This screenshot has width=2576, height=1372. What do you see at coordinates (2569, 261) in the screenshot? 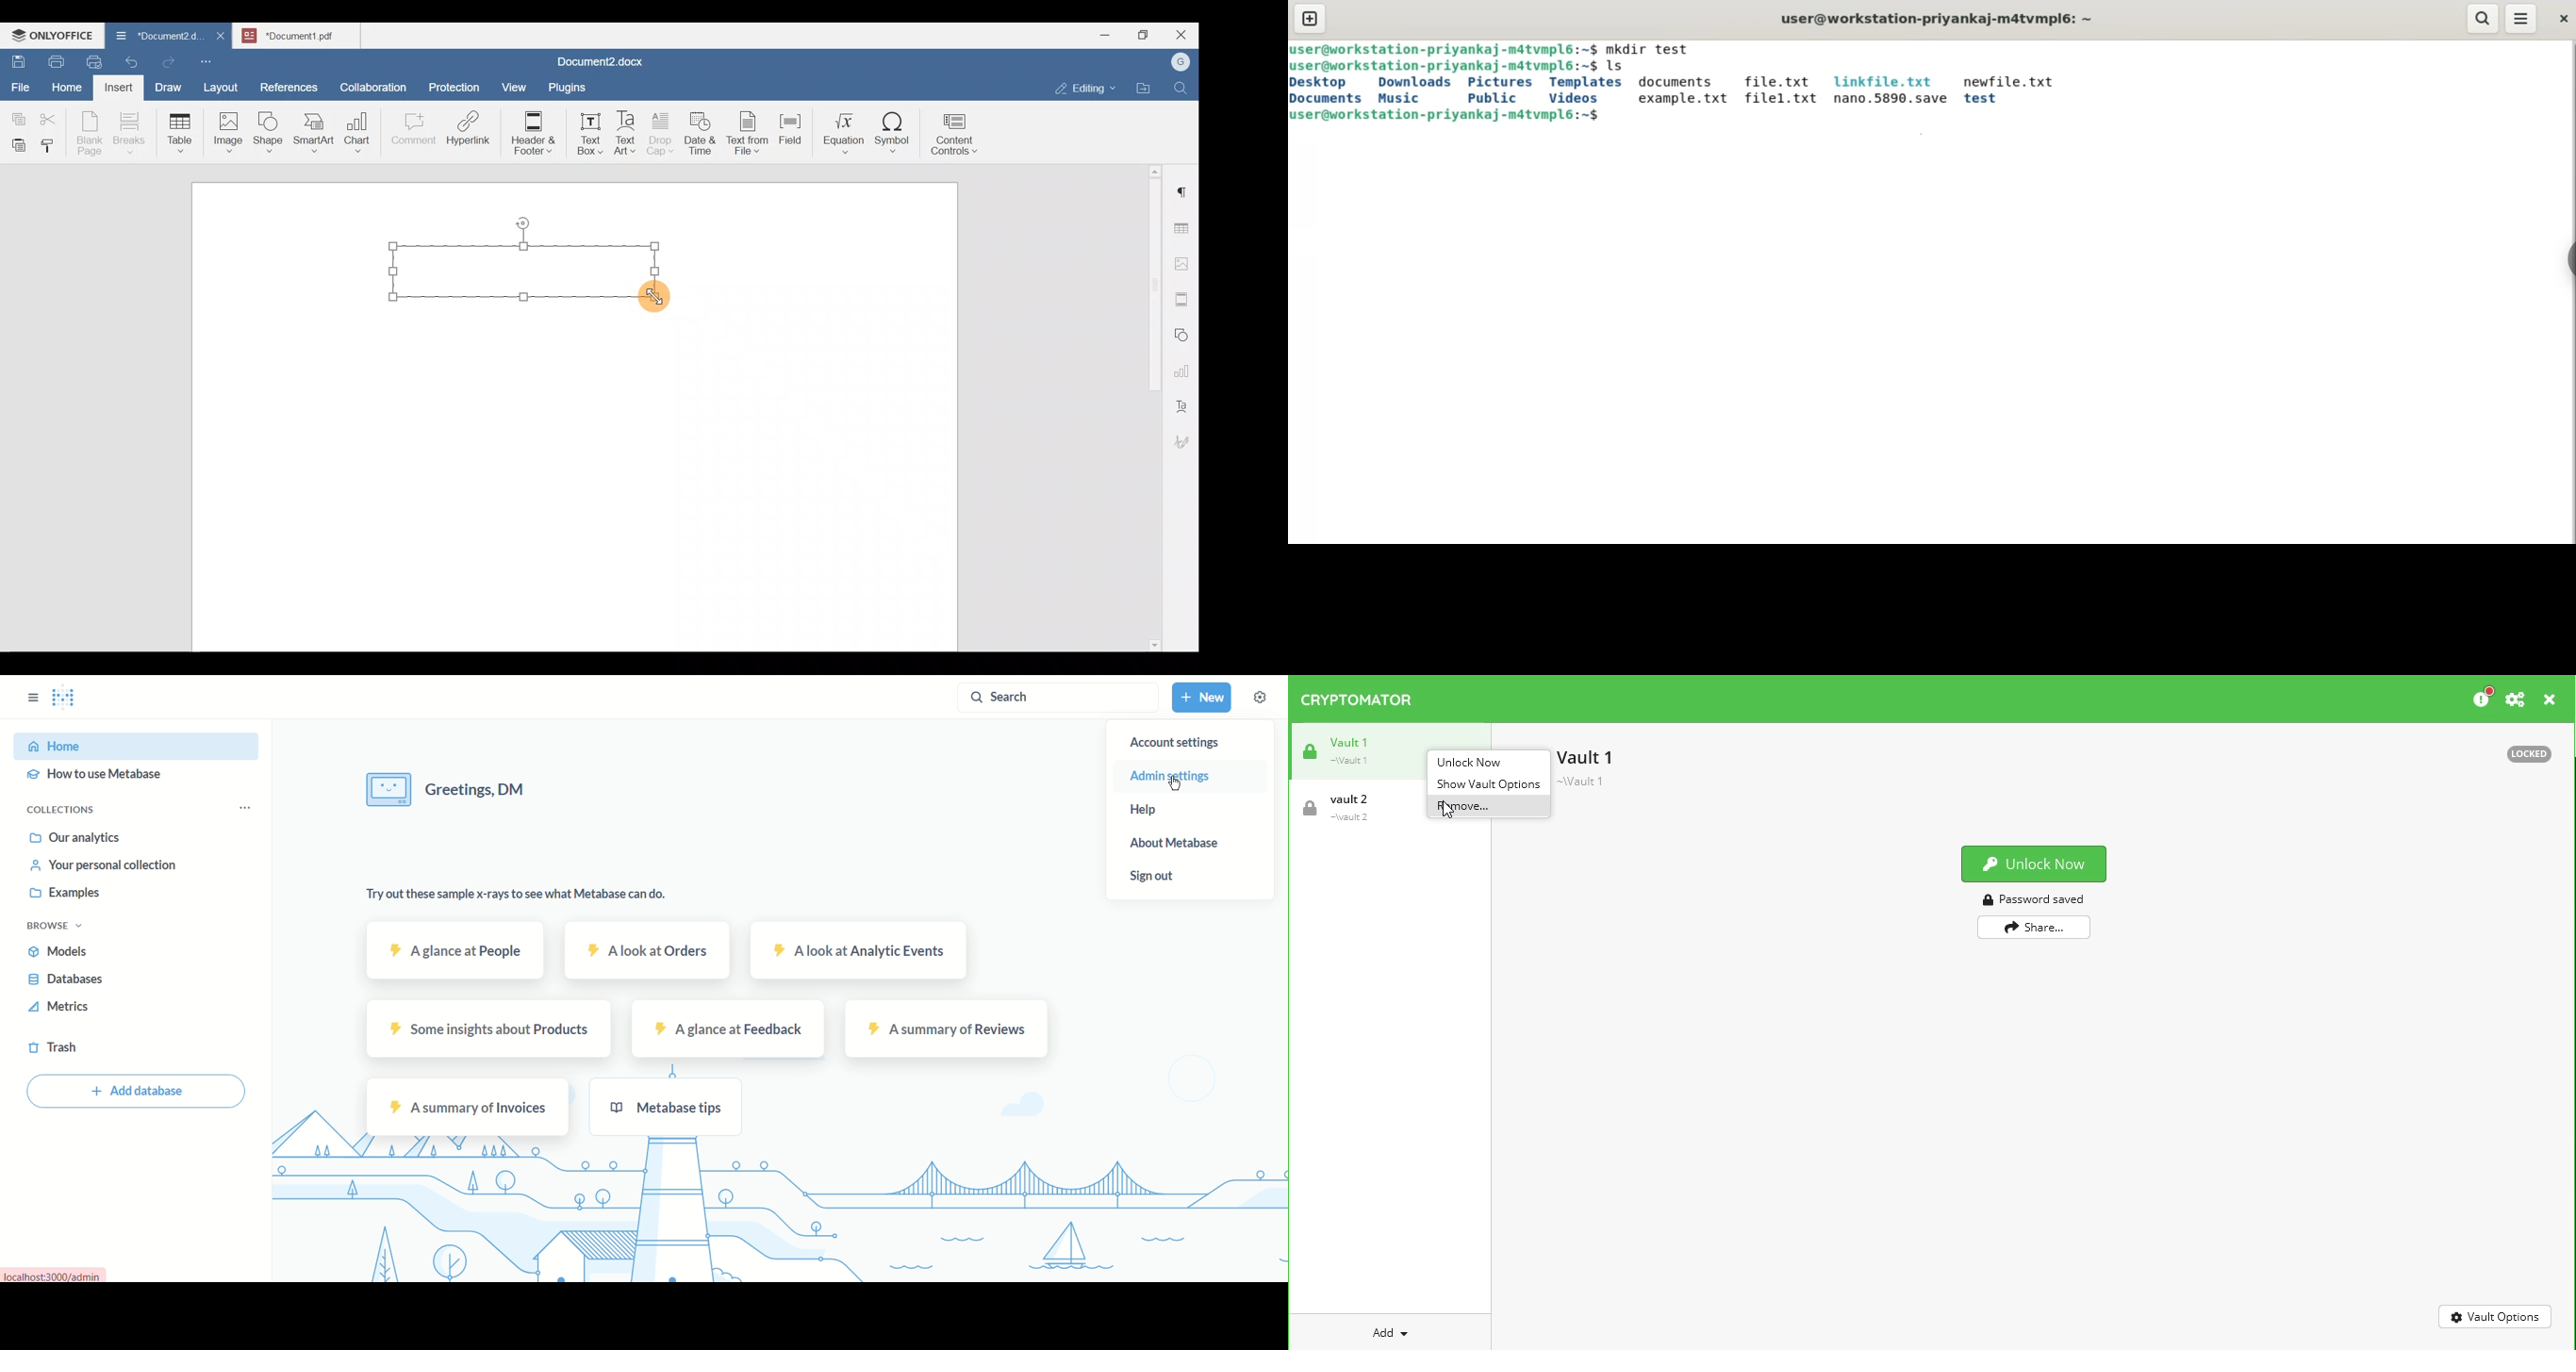
I see `sidebar` at bounding box center [2569, 261].